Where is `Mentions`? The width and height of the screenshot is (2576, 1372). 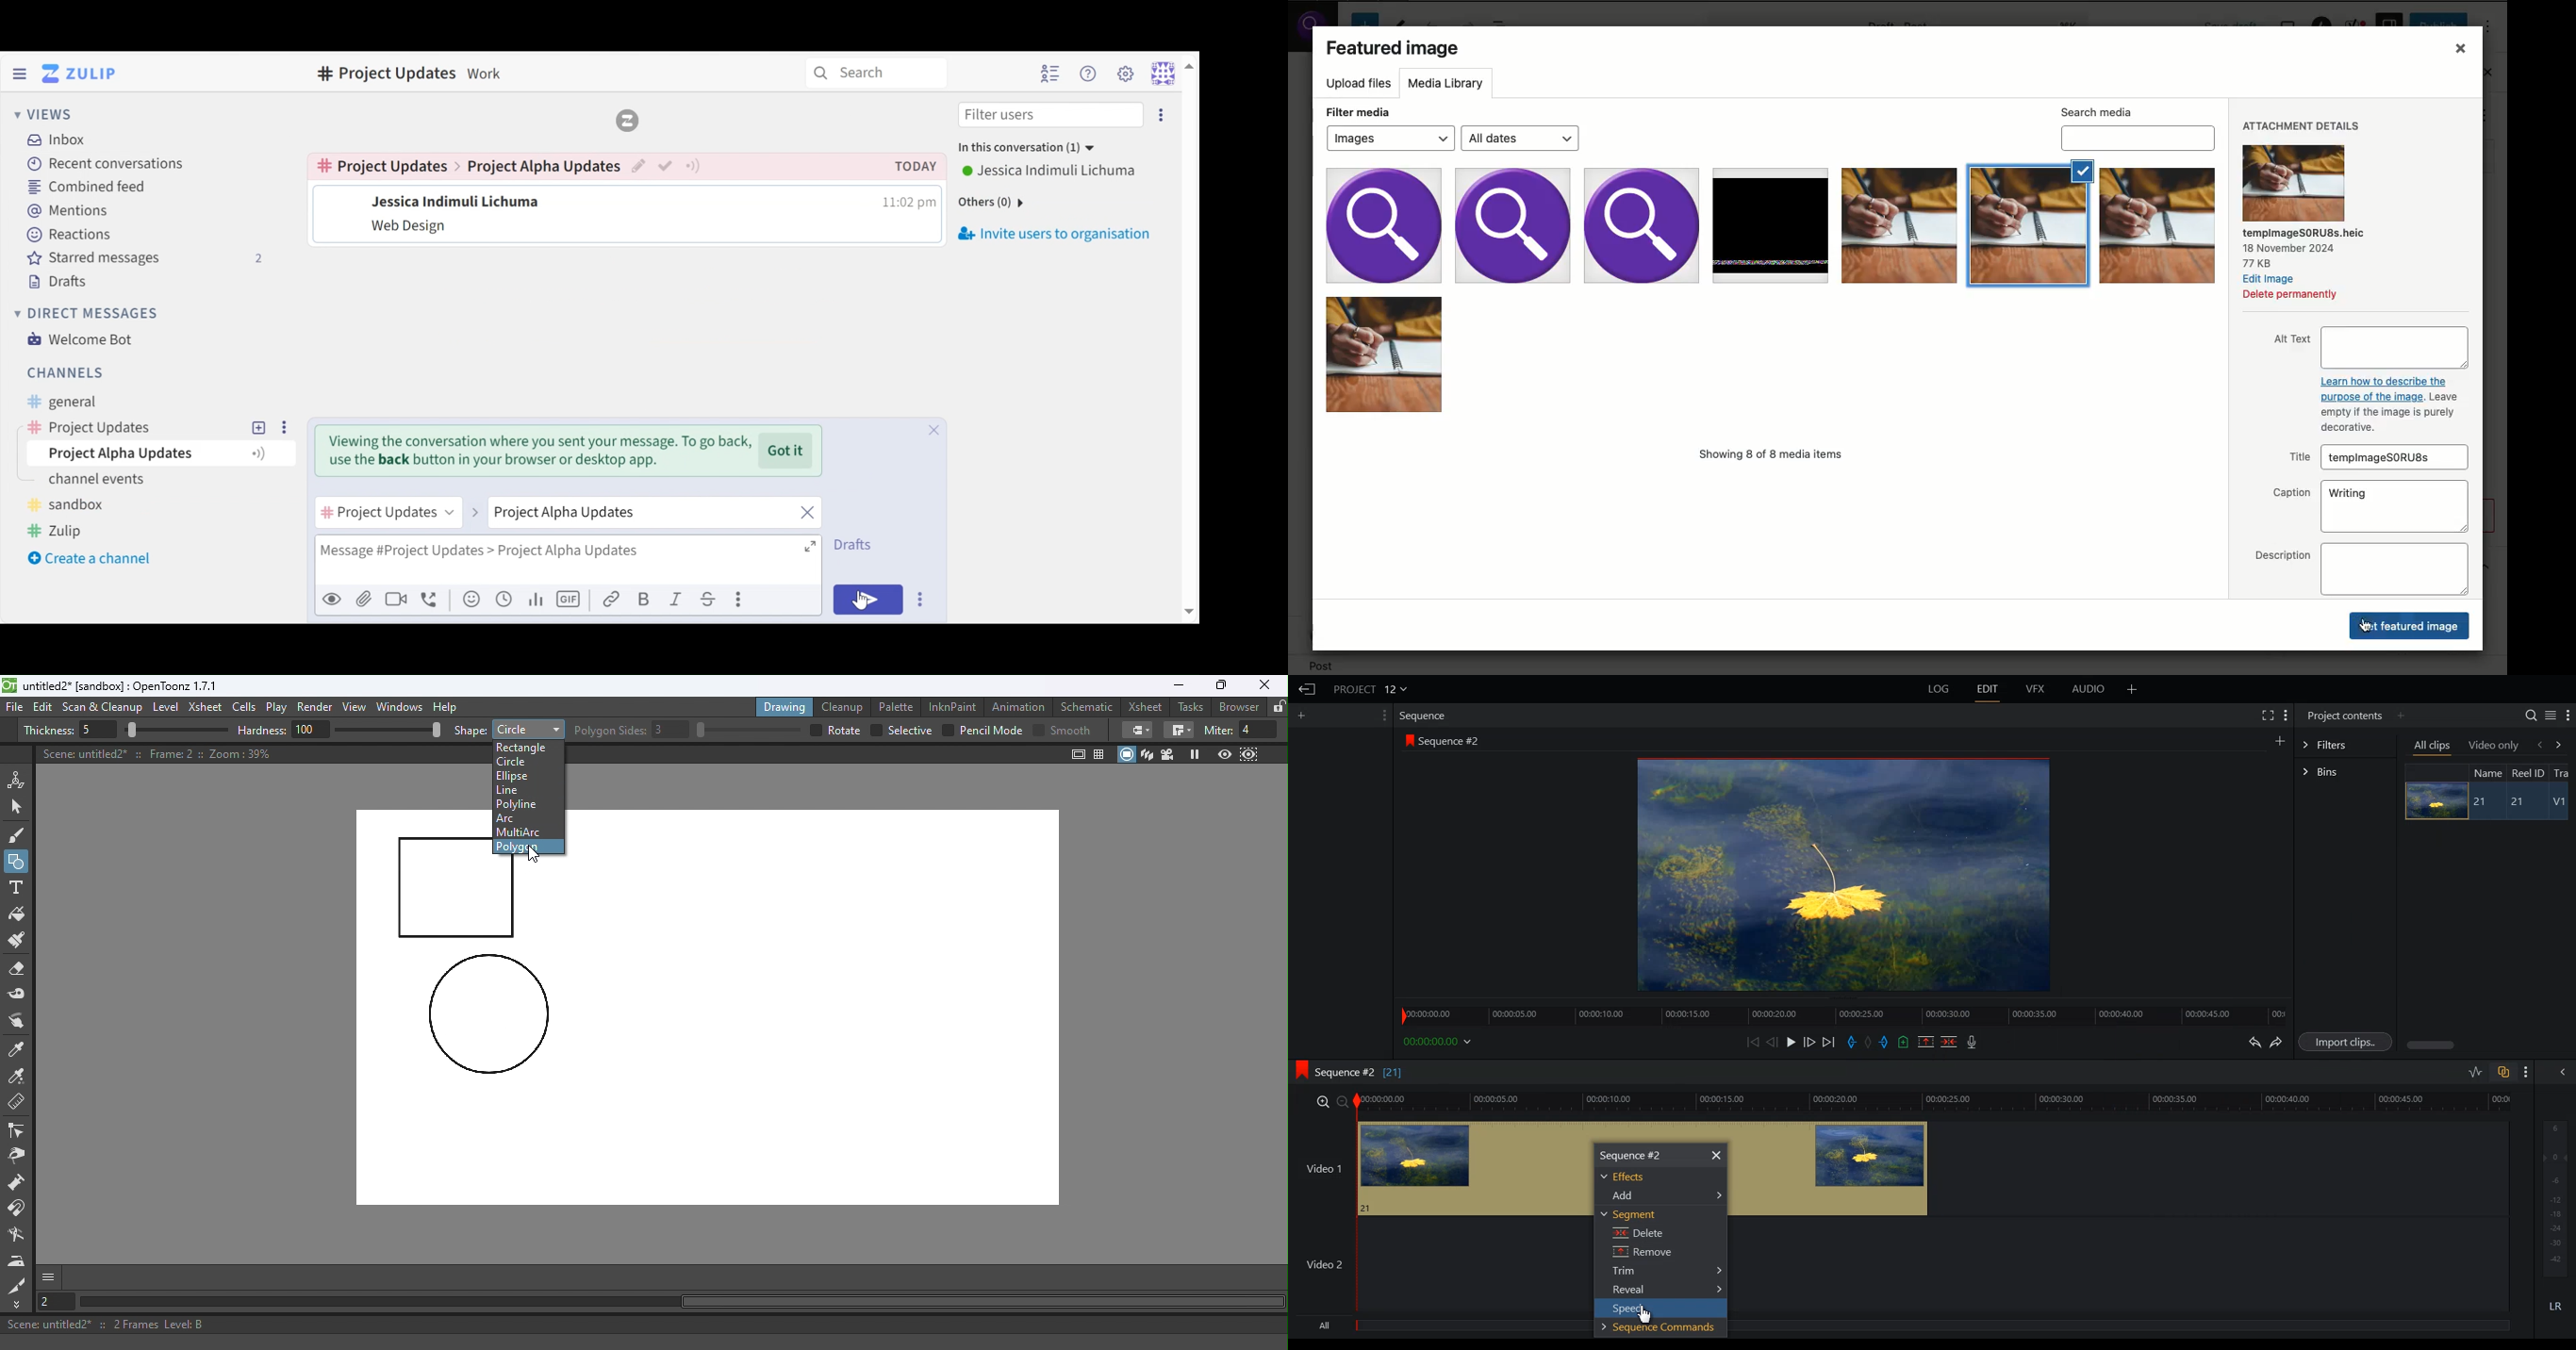 Mentions is located at coordinates (69, 210).